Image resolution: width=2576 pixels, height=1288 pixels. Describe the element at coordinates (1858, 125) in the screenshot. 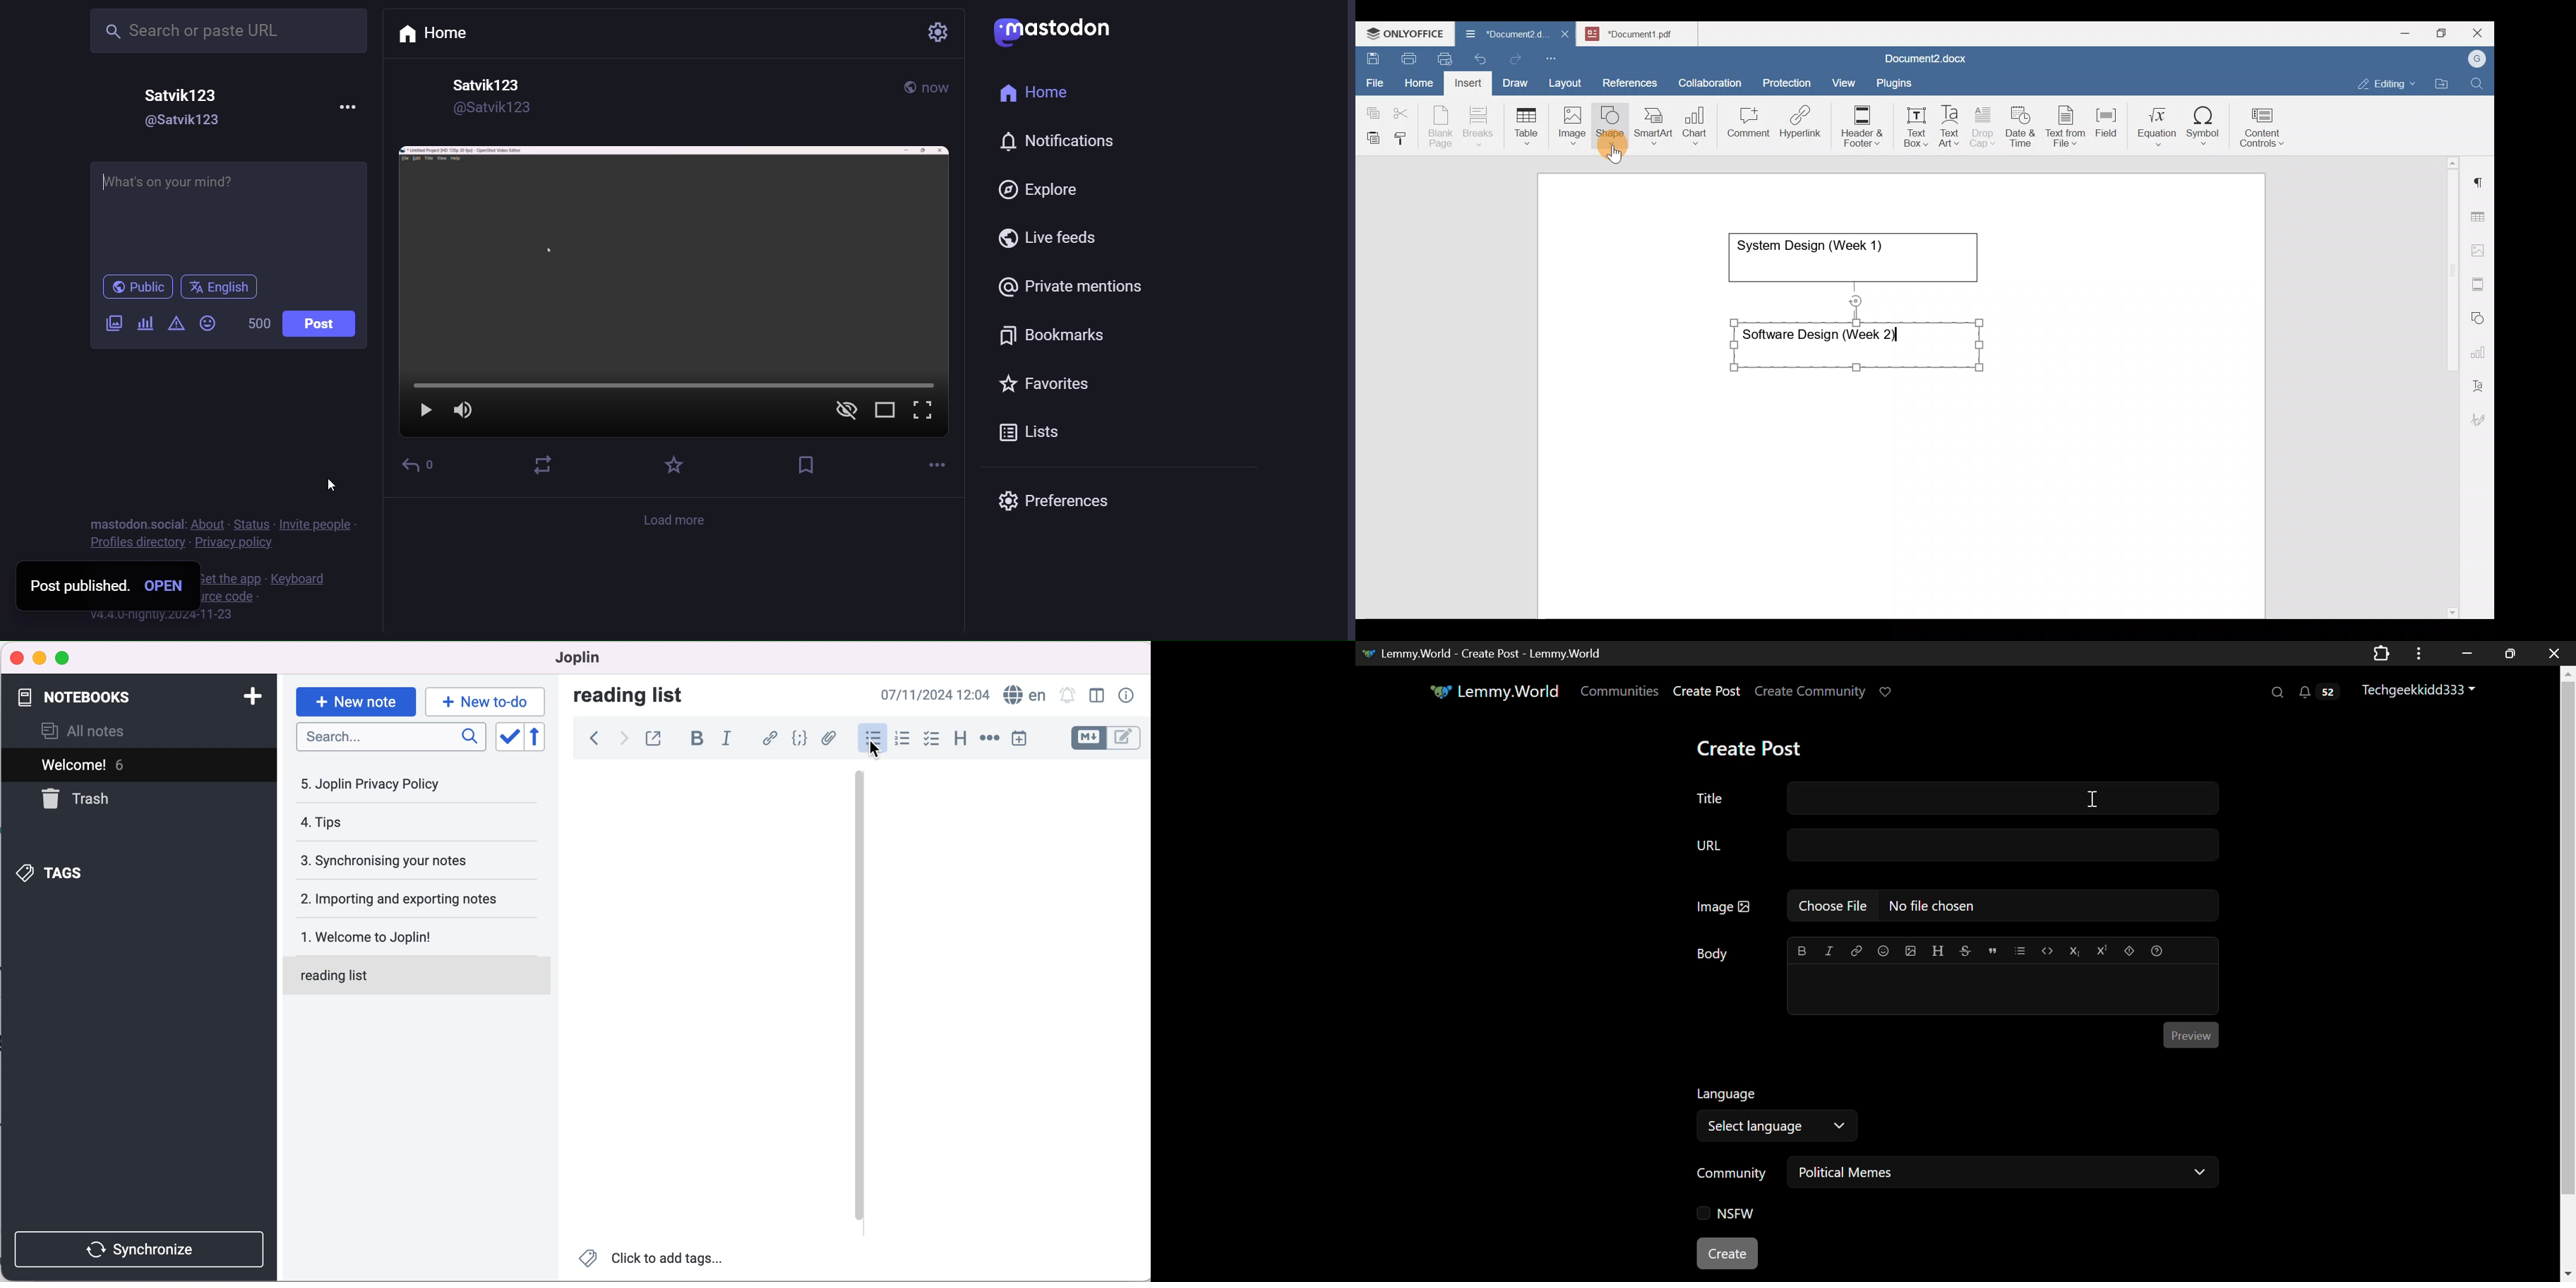

I see `Header & footer` at that location.